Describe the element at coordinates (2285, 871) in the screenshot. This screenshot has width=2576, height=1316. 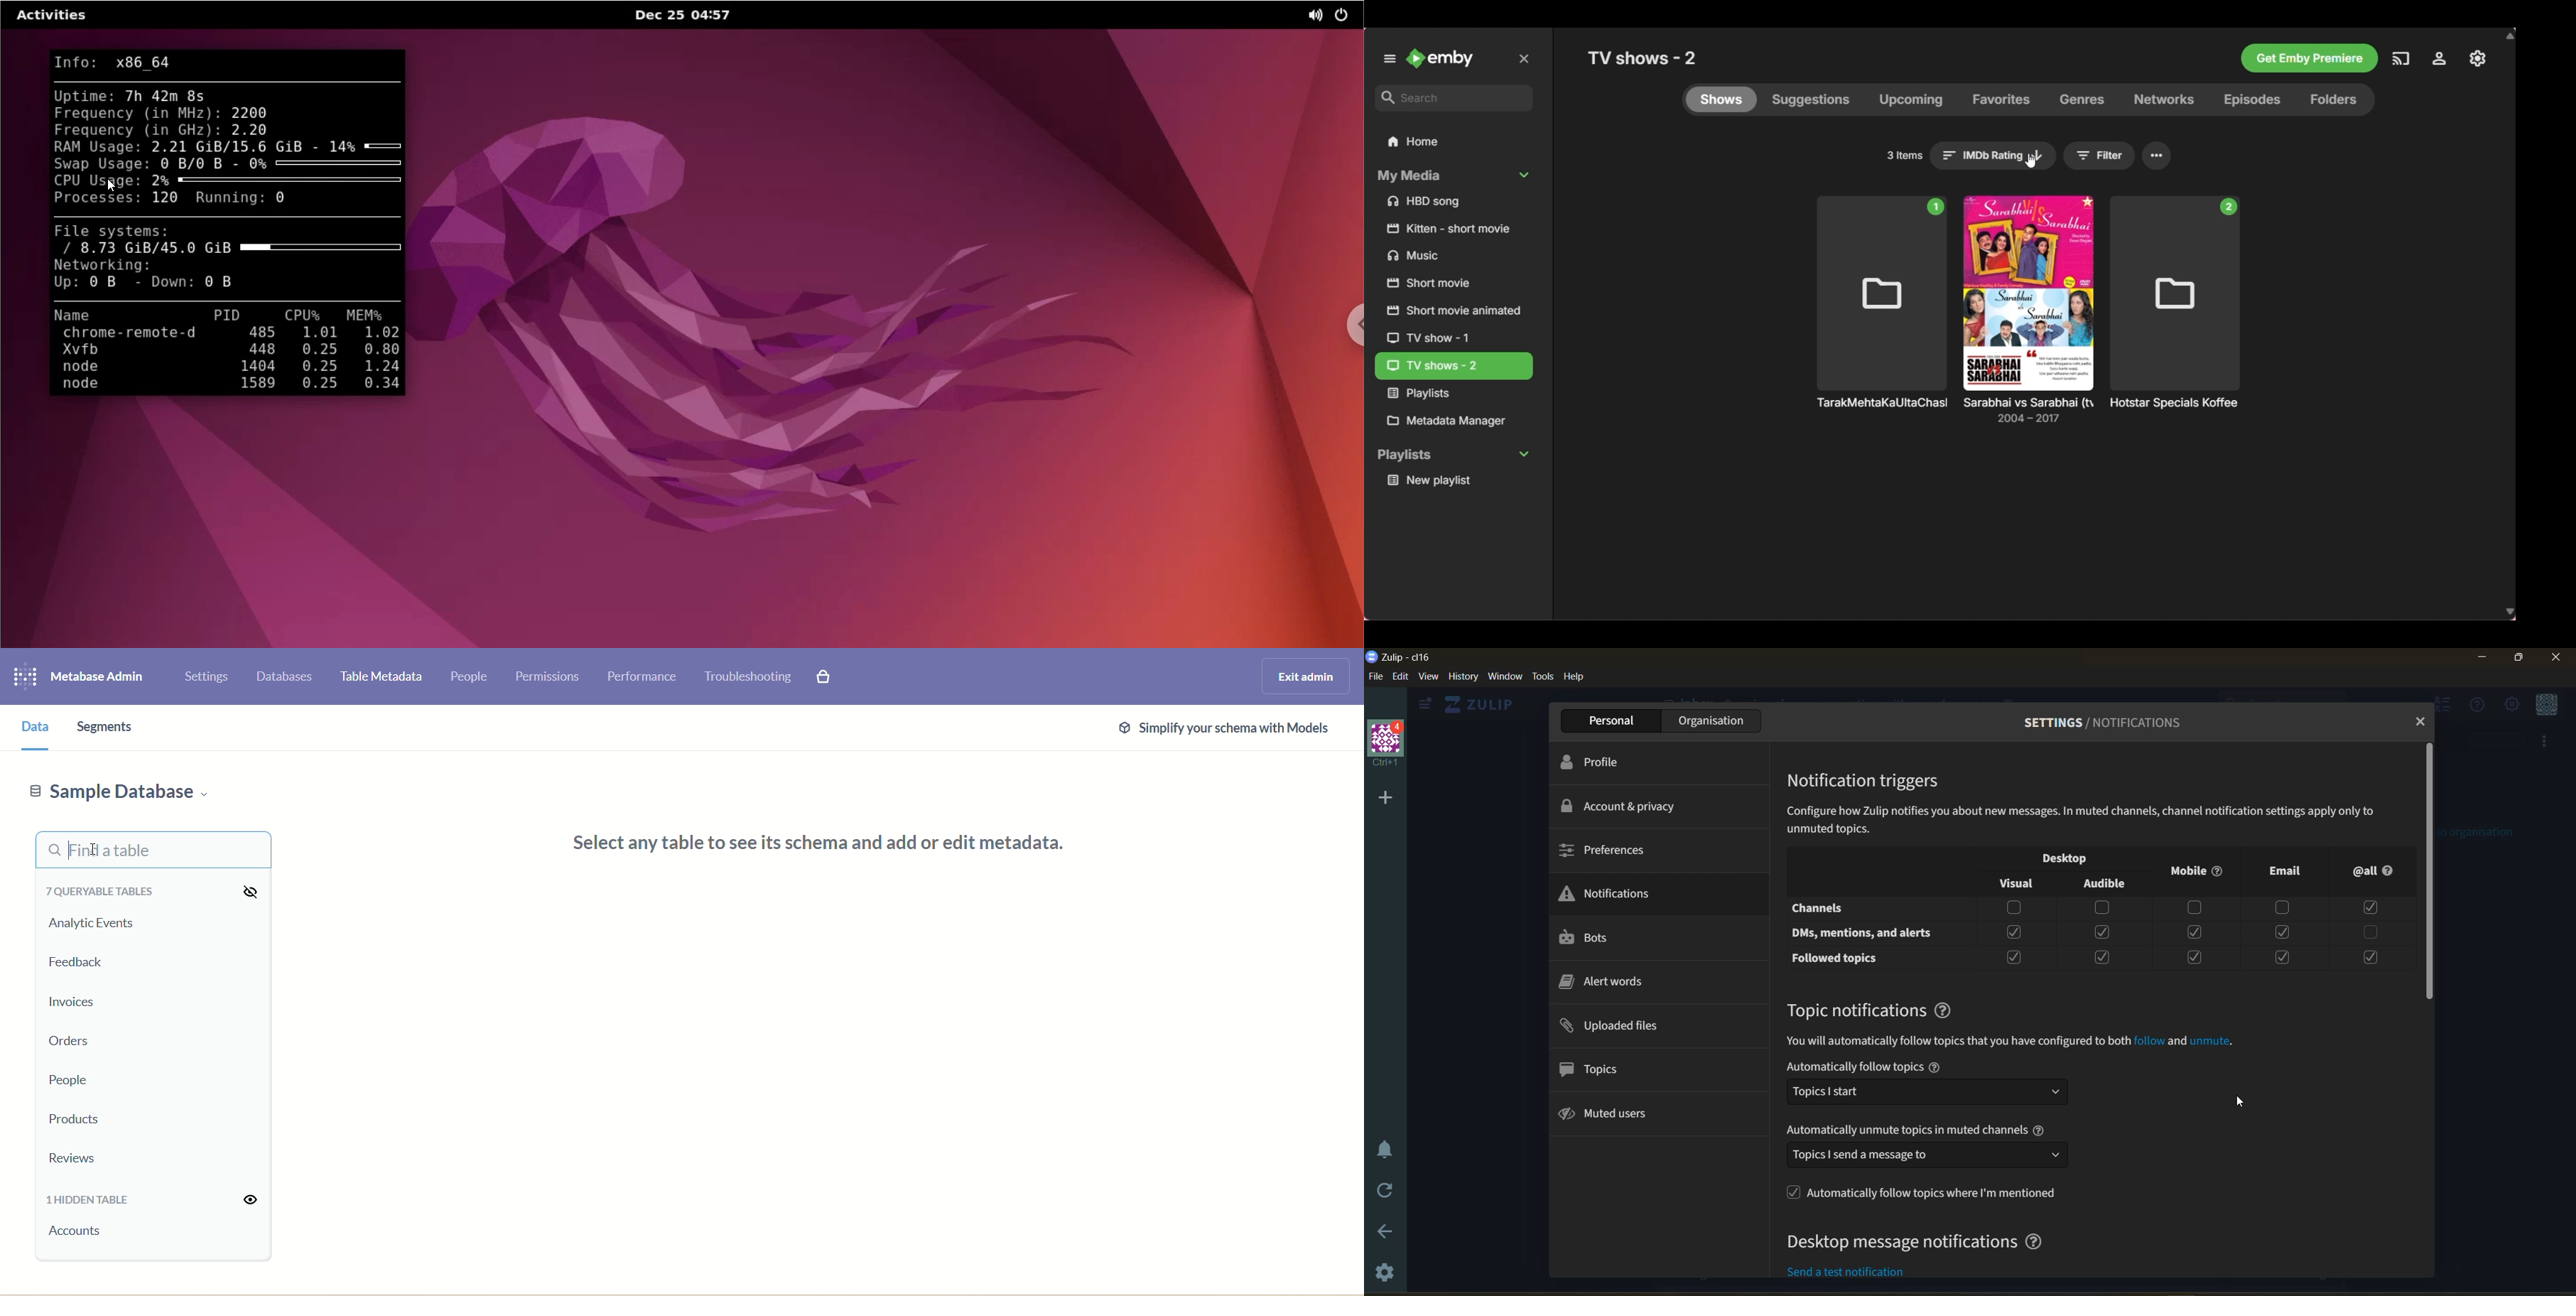
I see `Email` at that location.